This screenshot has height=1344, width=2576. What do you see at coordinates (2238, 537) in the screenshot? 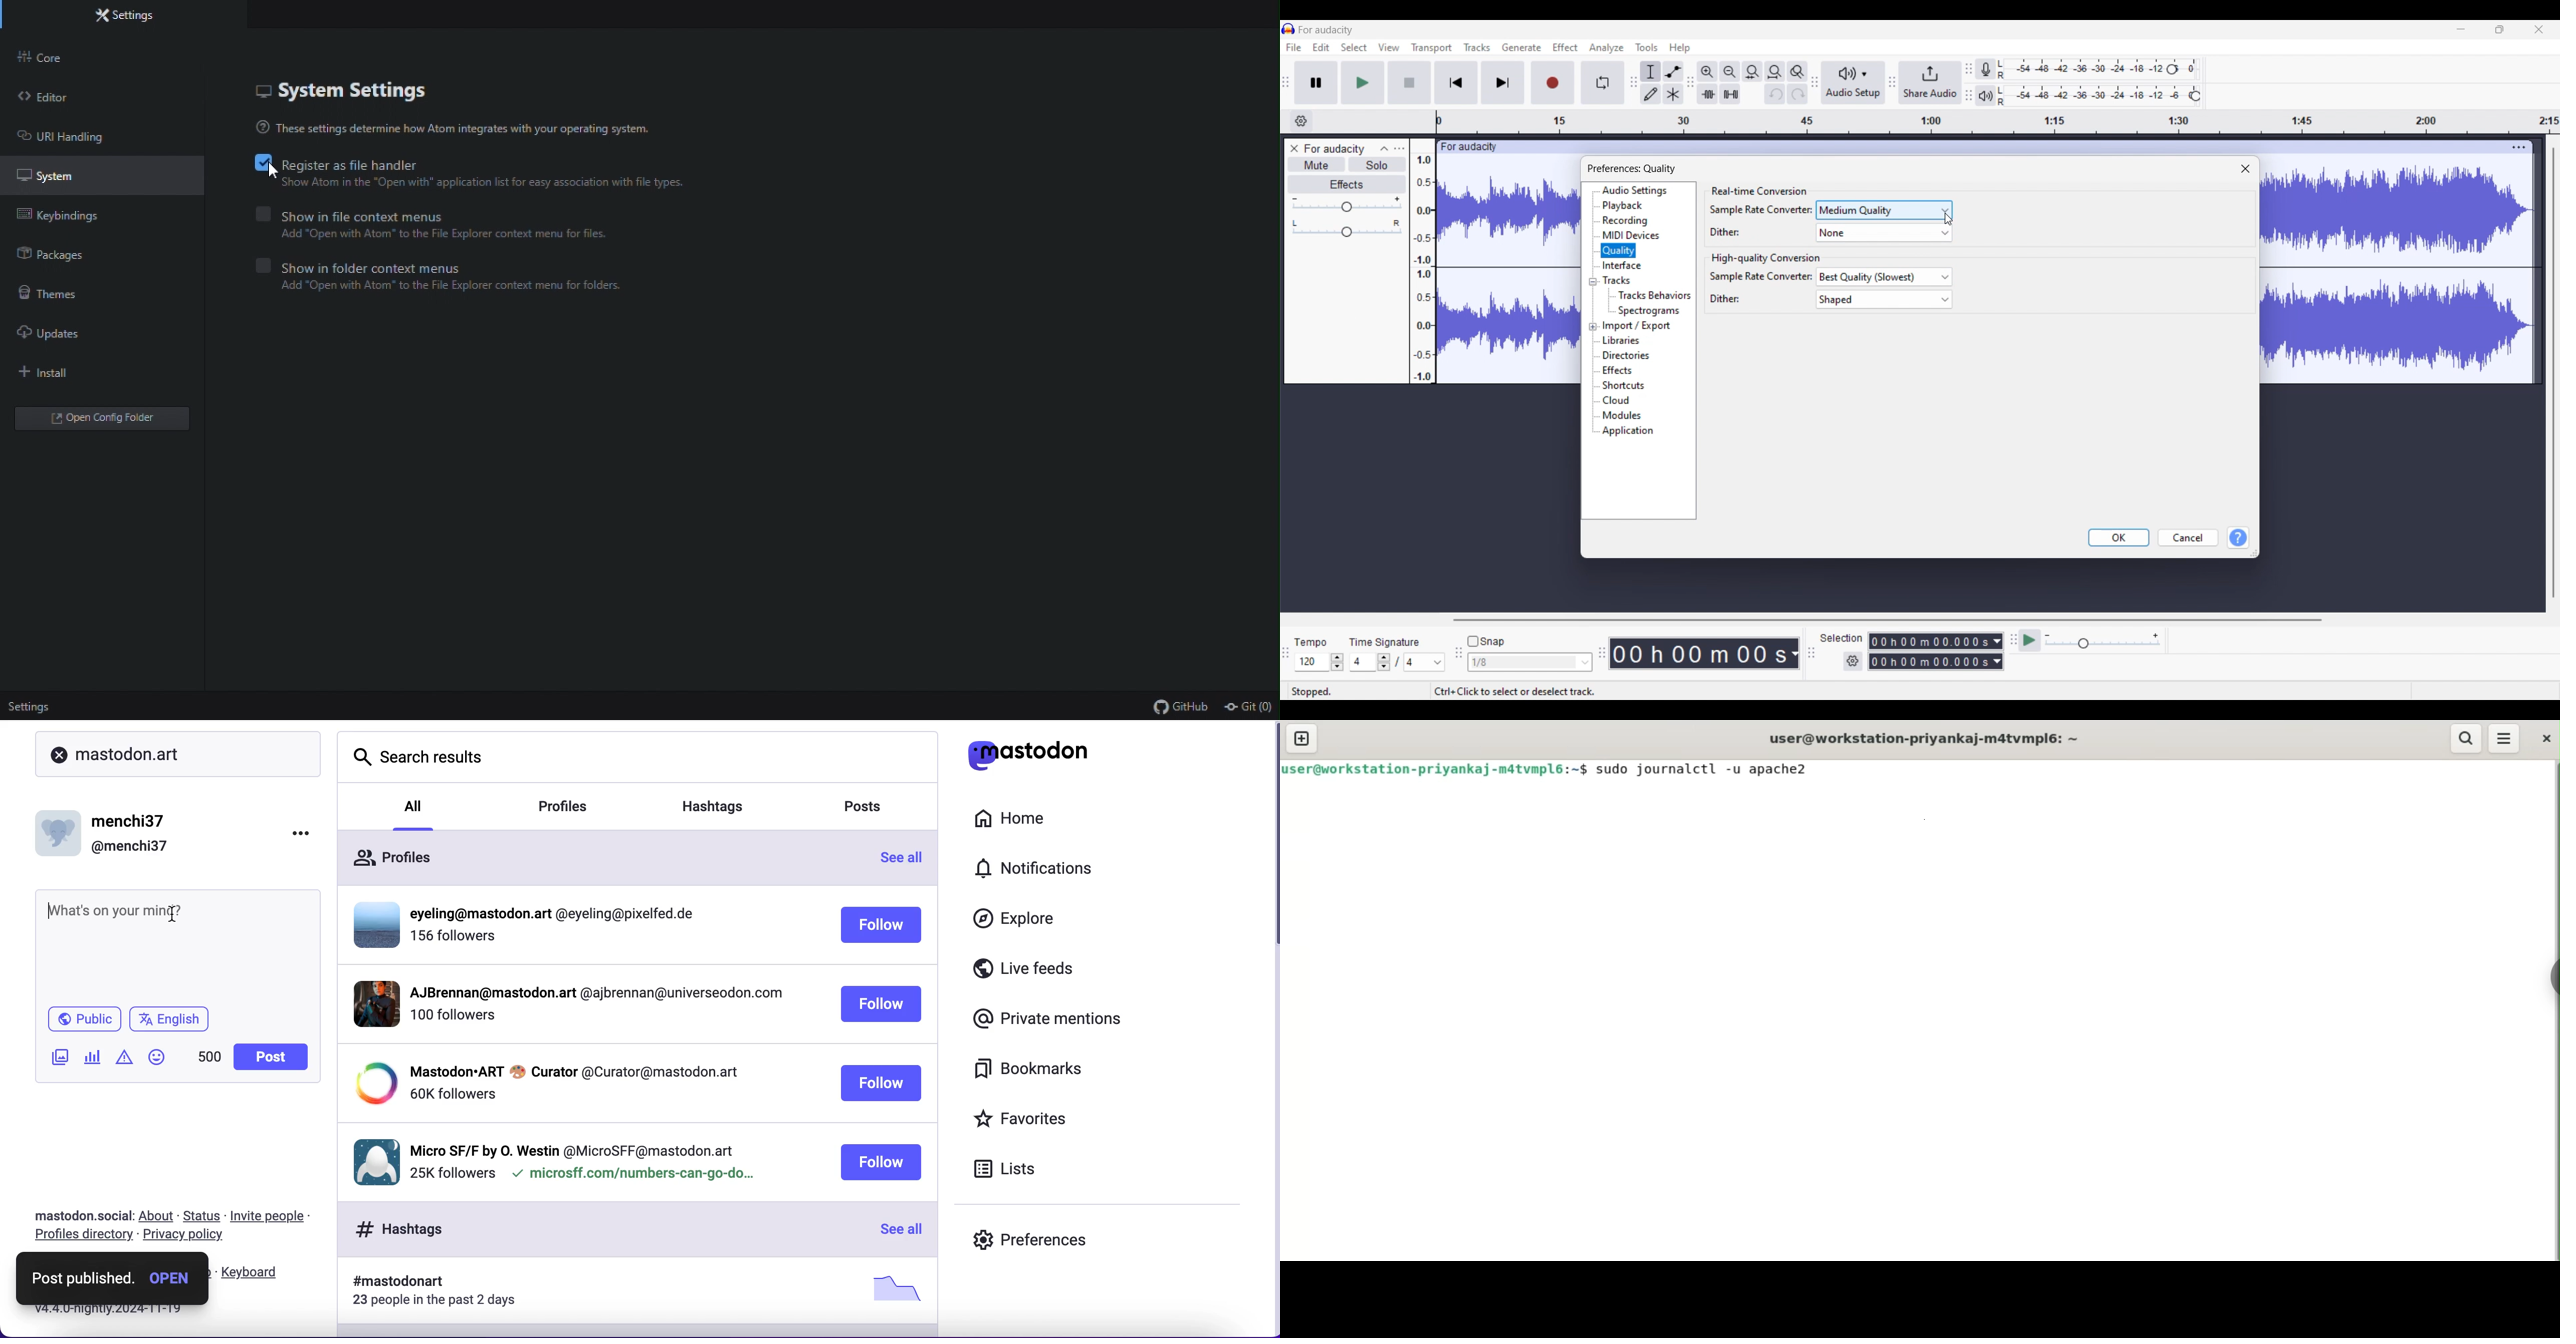
I see `Help` at bounding box center [2238, 537].